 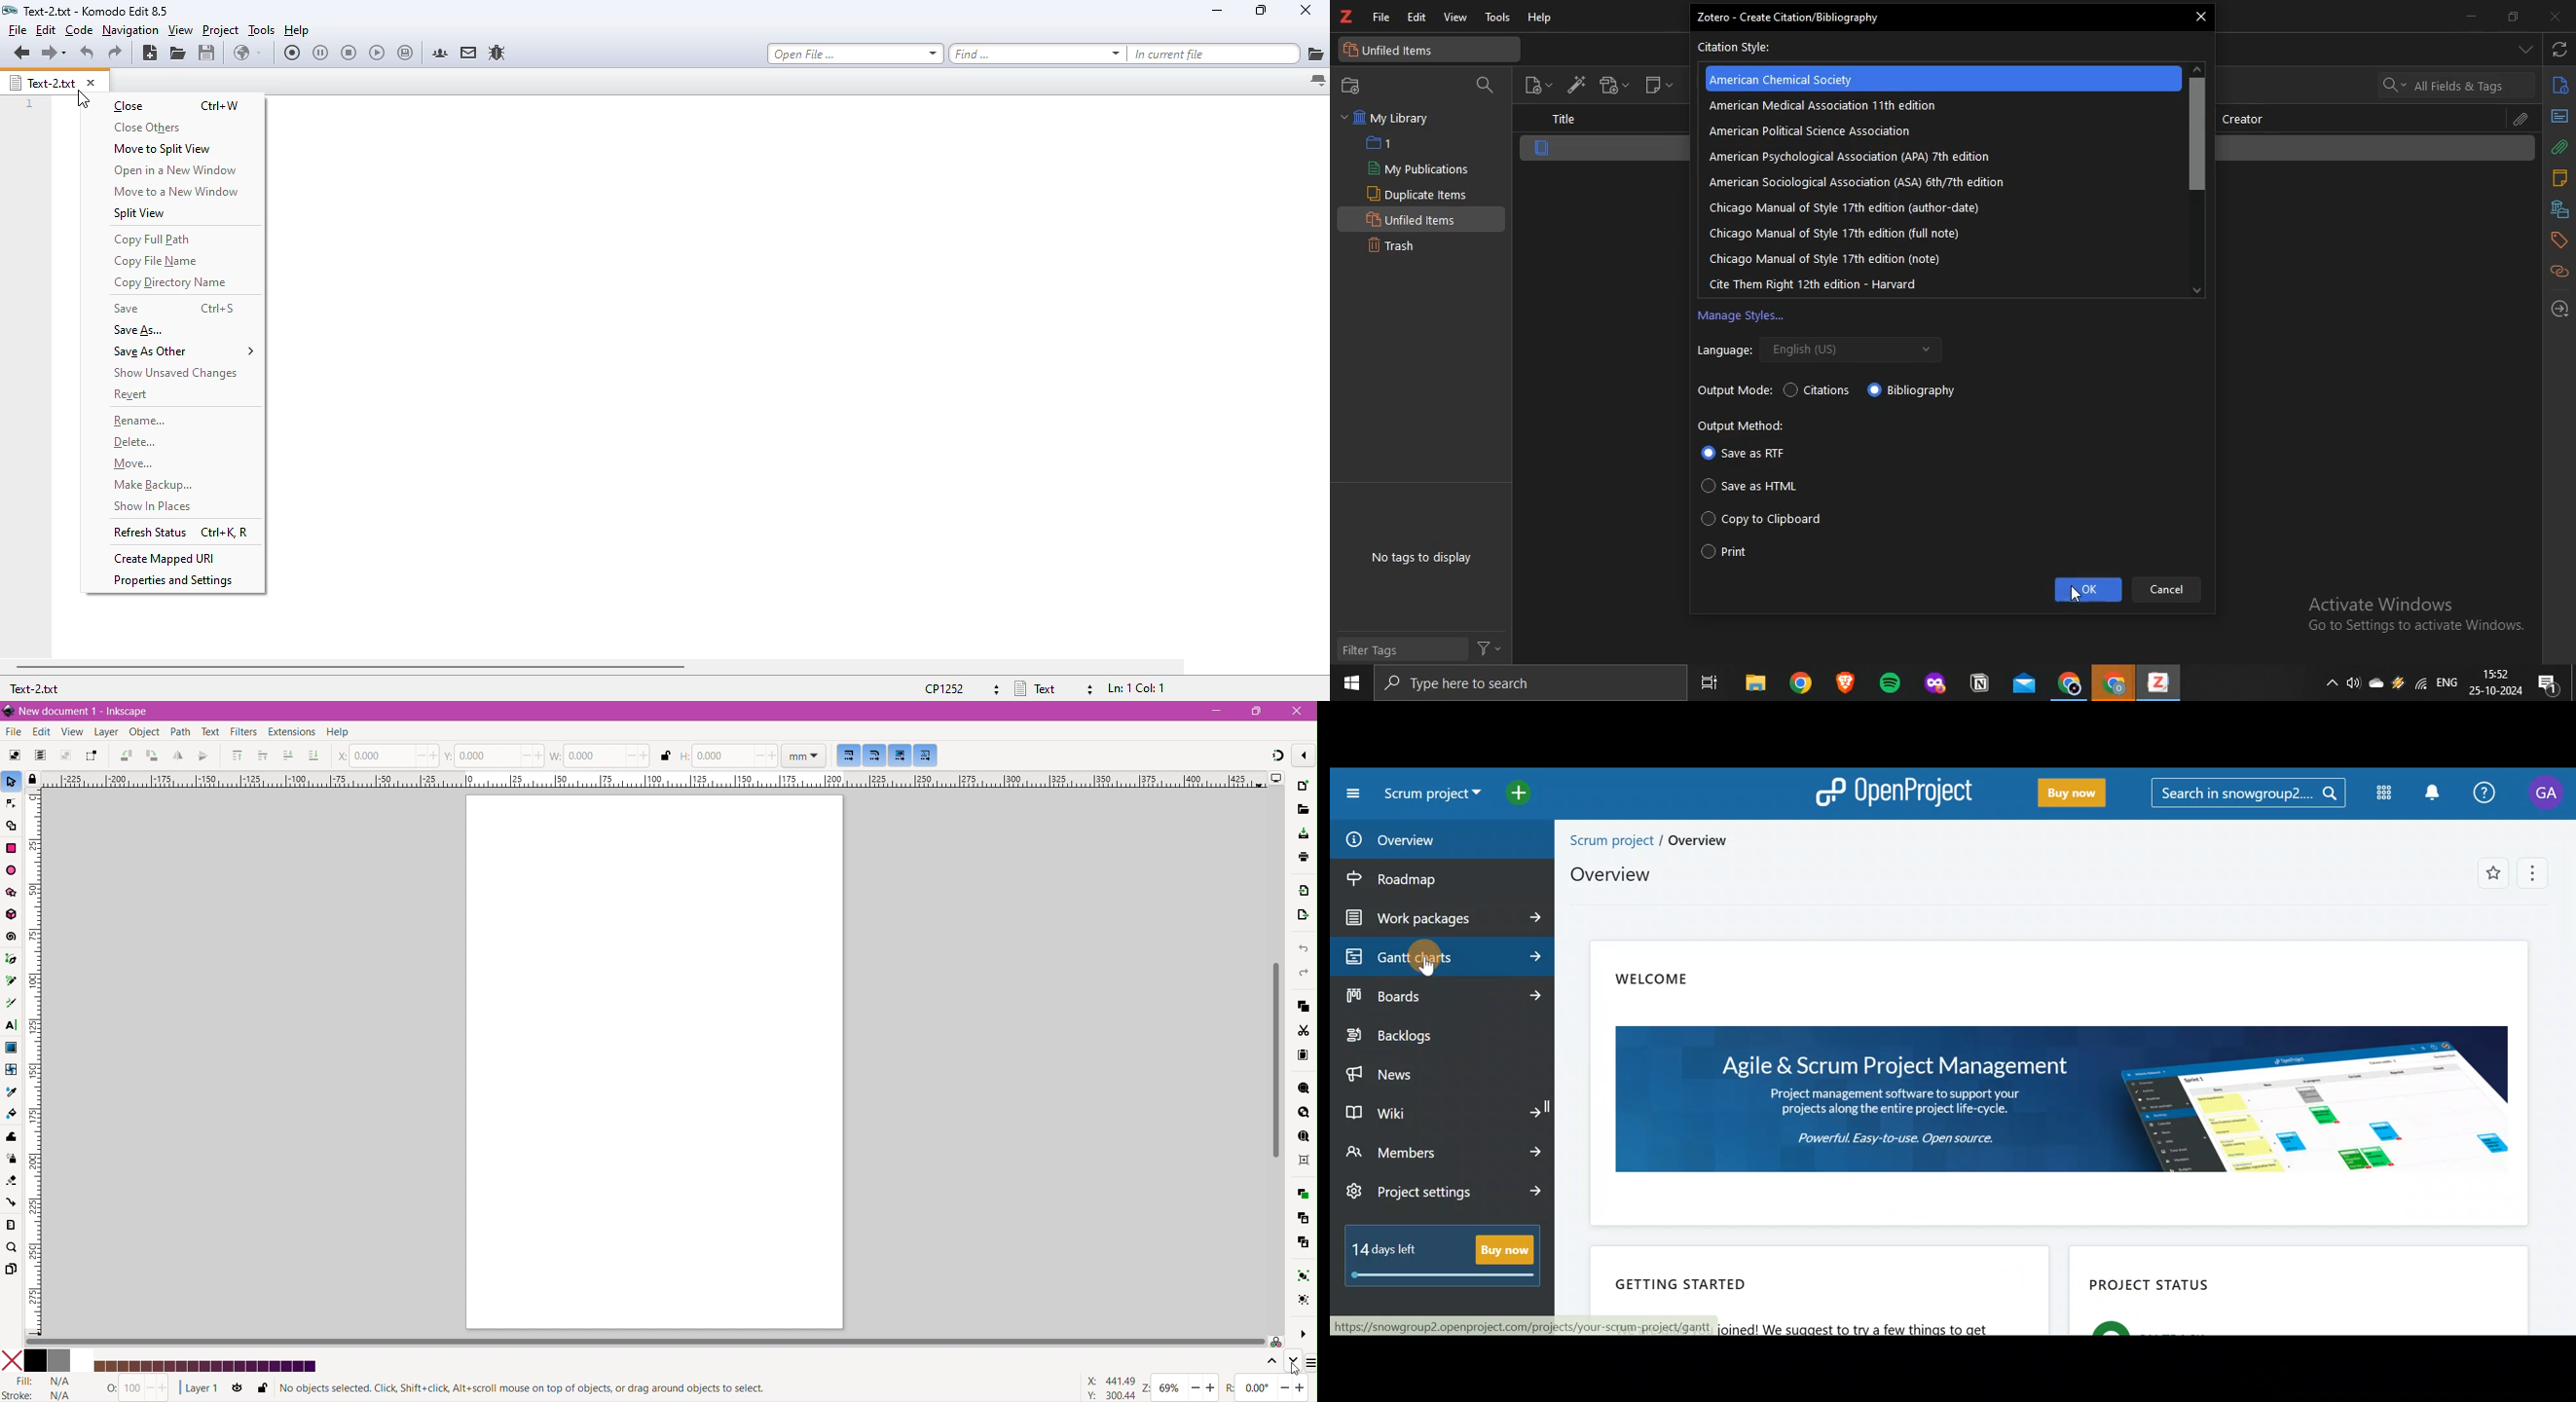 What do you see at coordinates (1659, 84) in the screenshot?
I see `new note` at bounding box center [1659, 84].